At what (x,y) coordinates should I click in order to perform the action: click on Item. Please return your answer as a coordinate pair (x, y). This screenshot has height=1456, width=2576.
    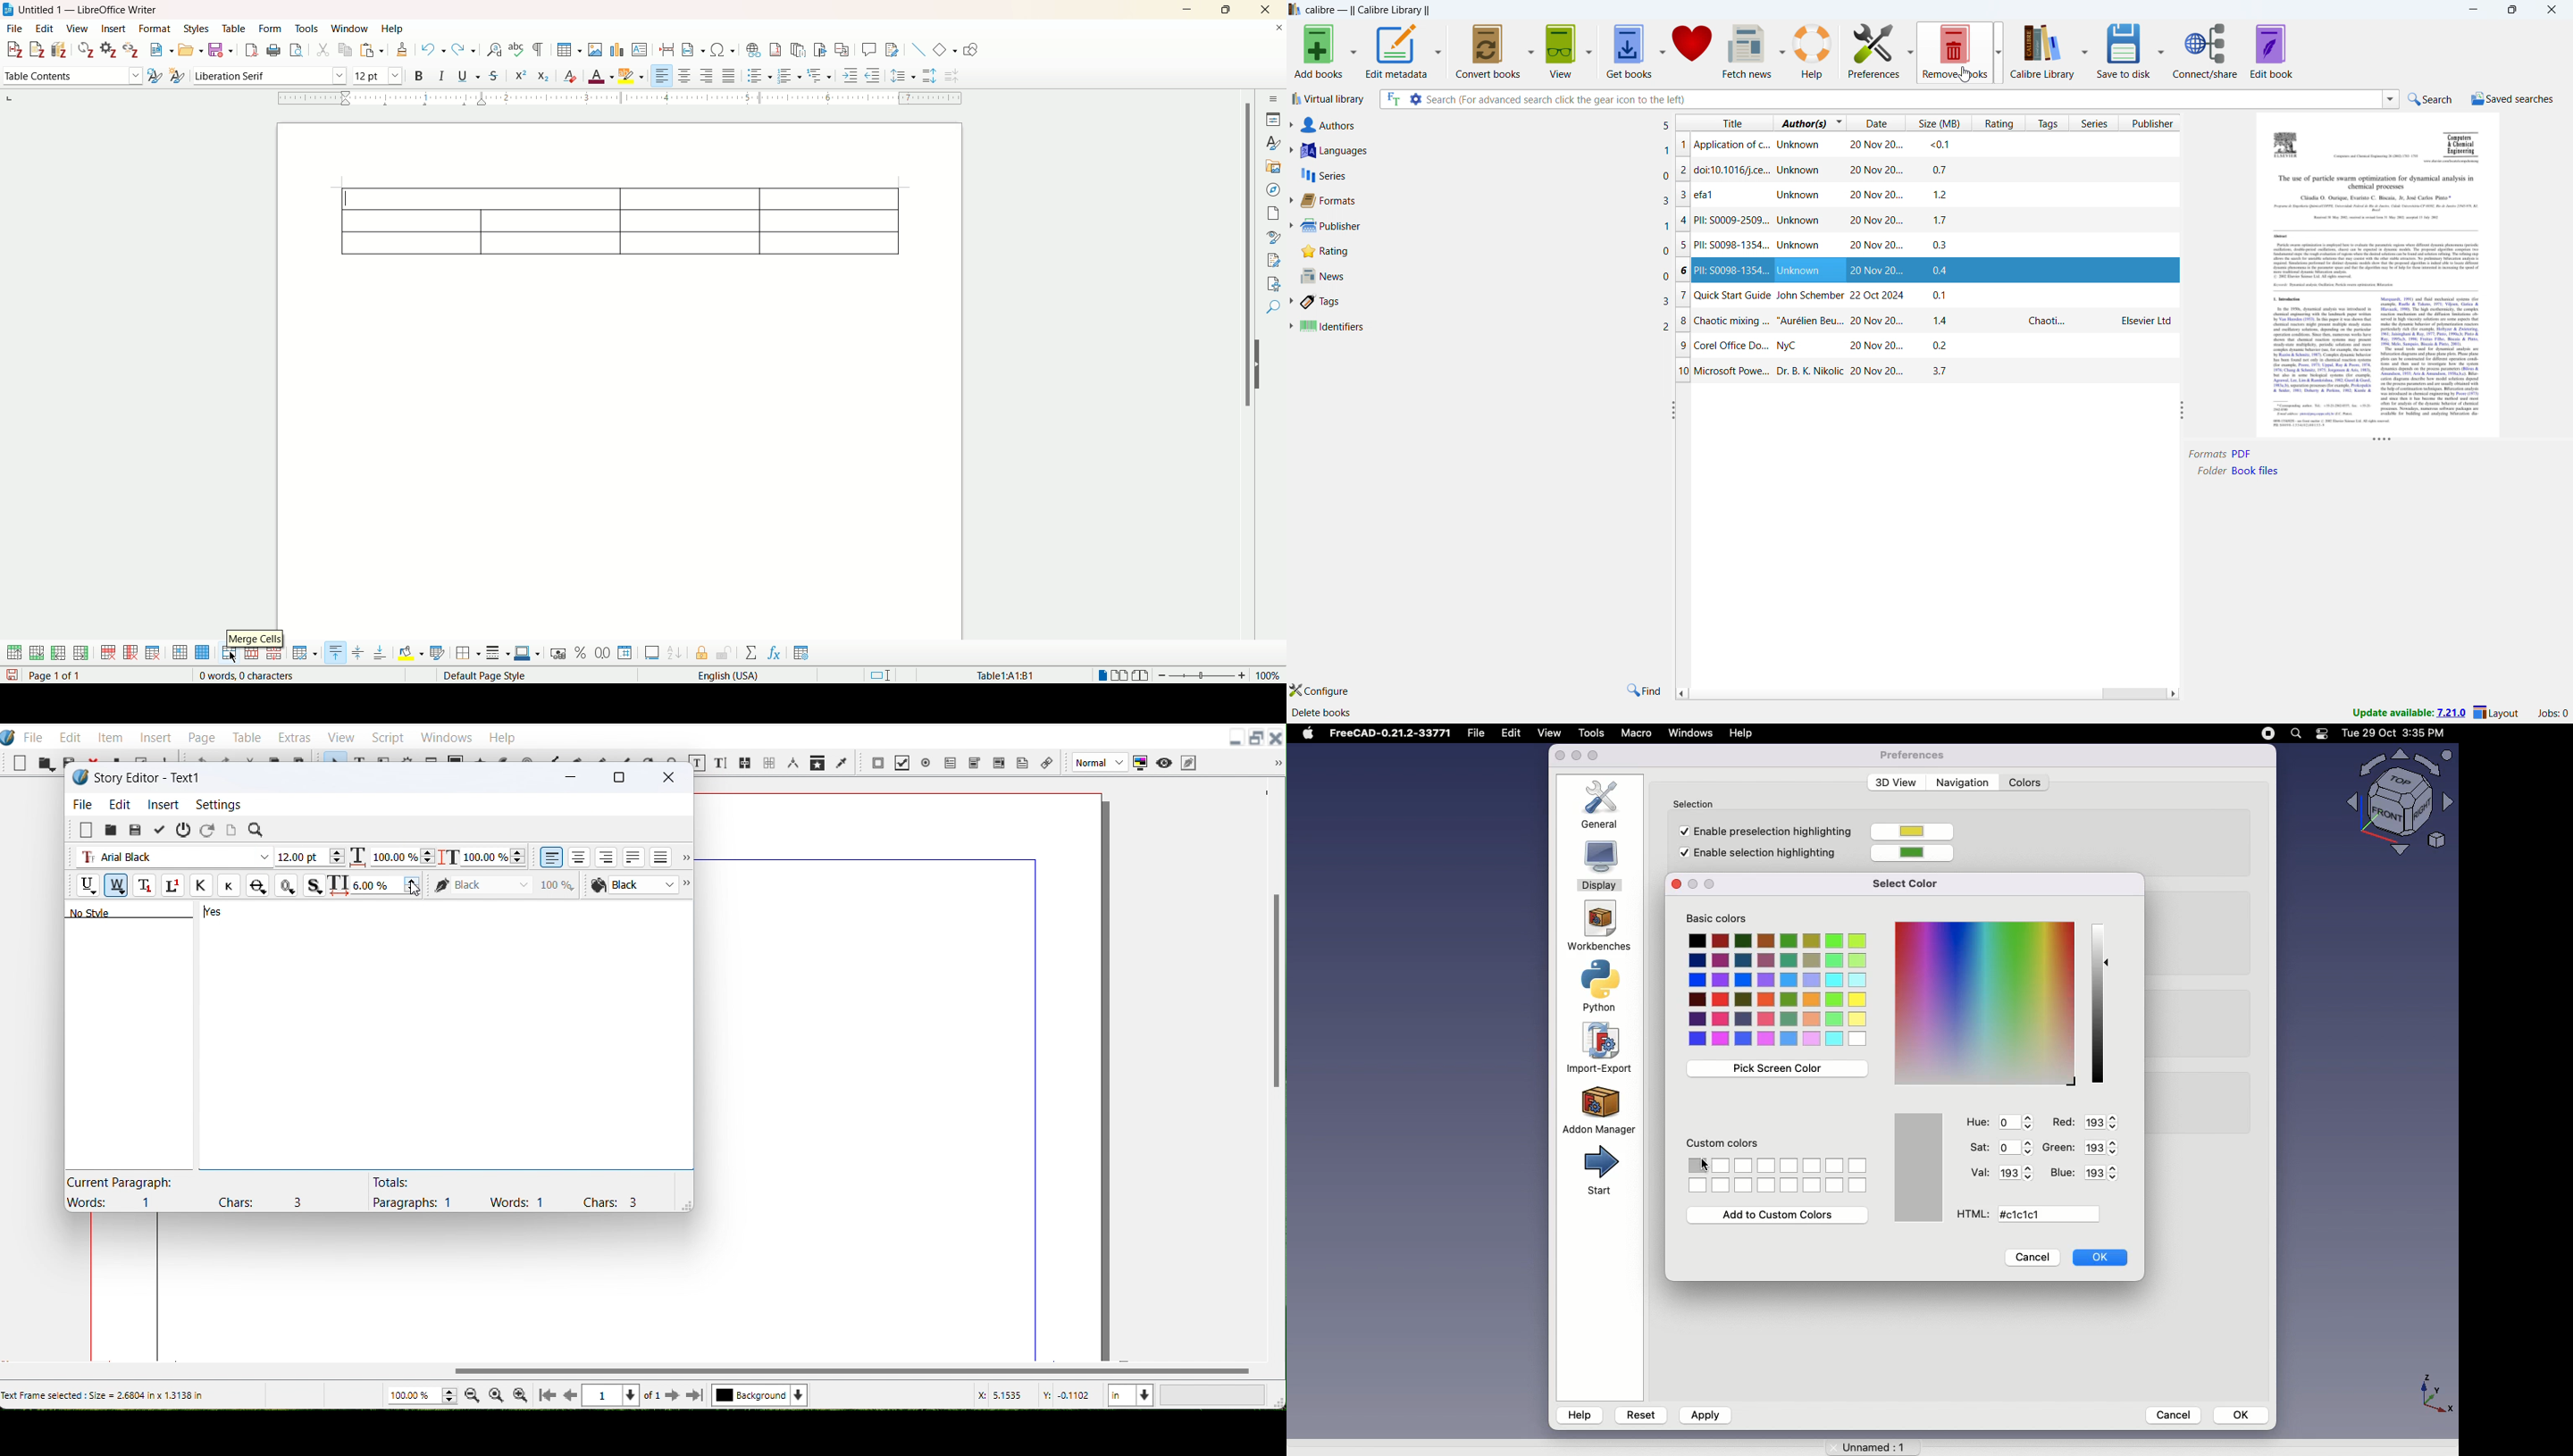
    Looking at the image, I should click on (111, 735).